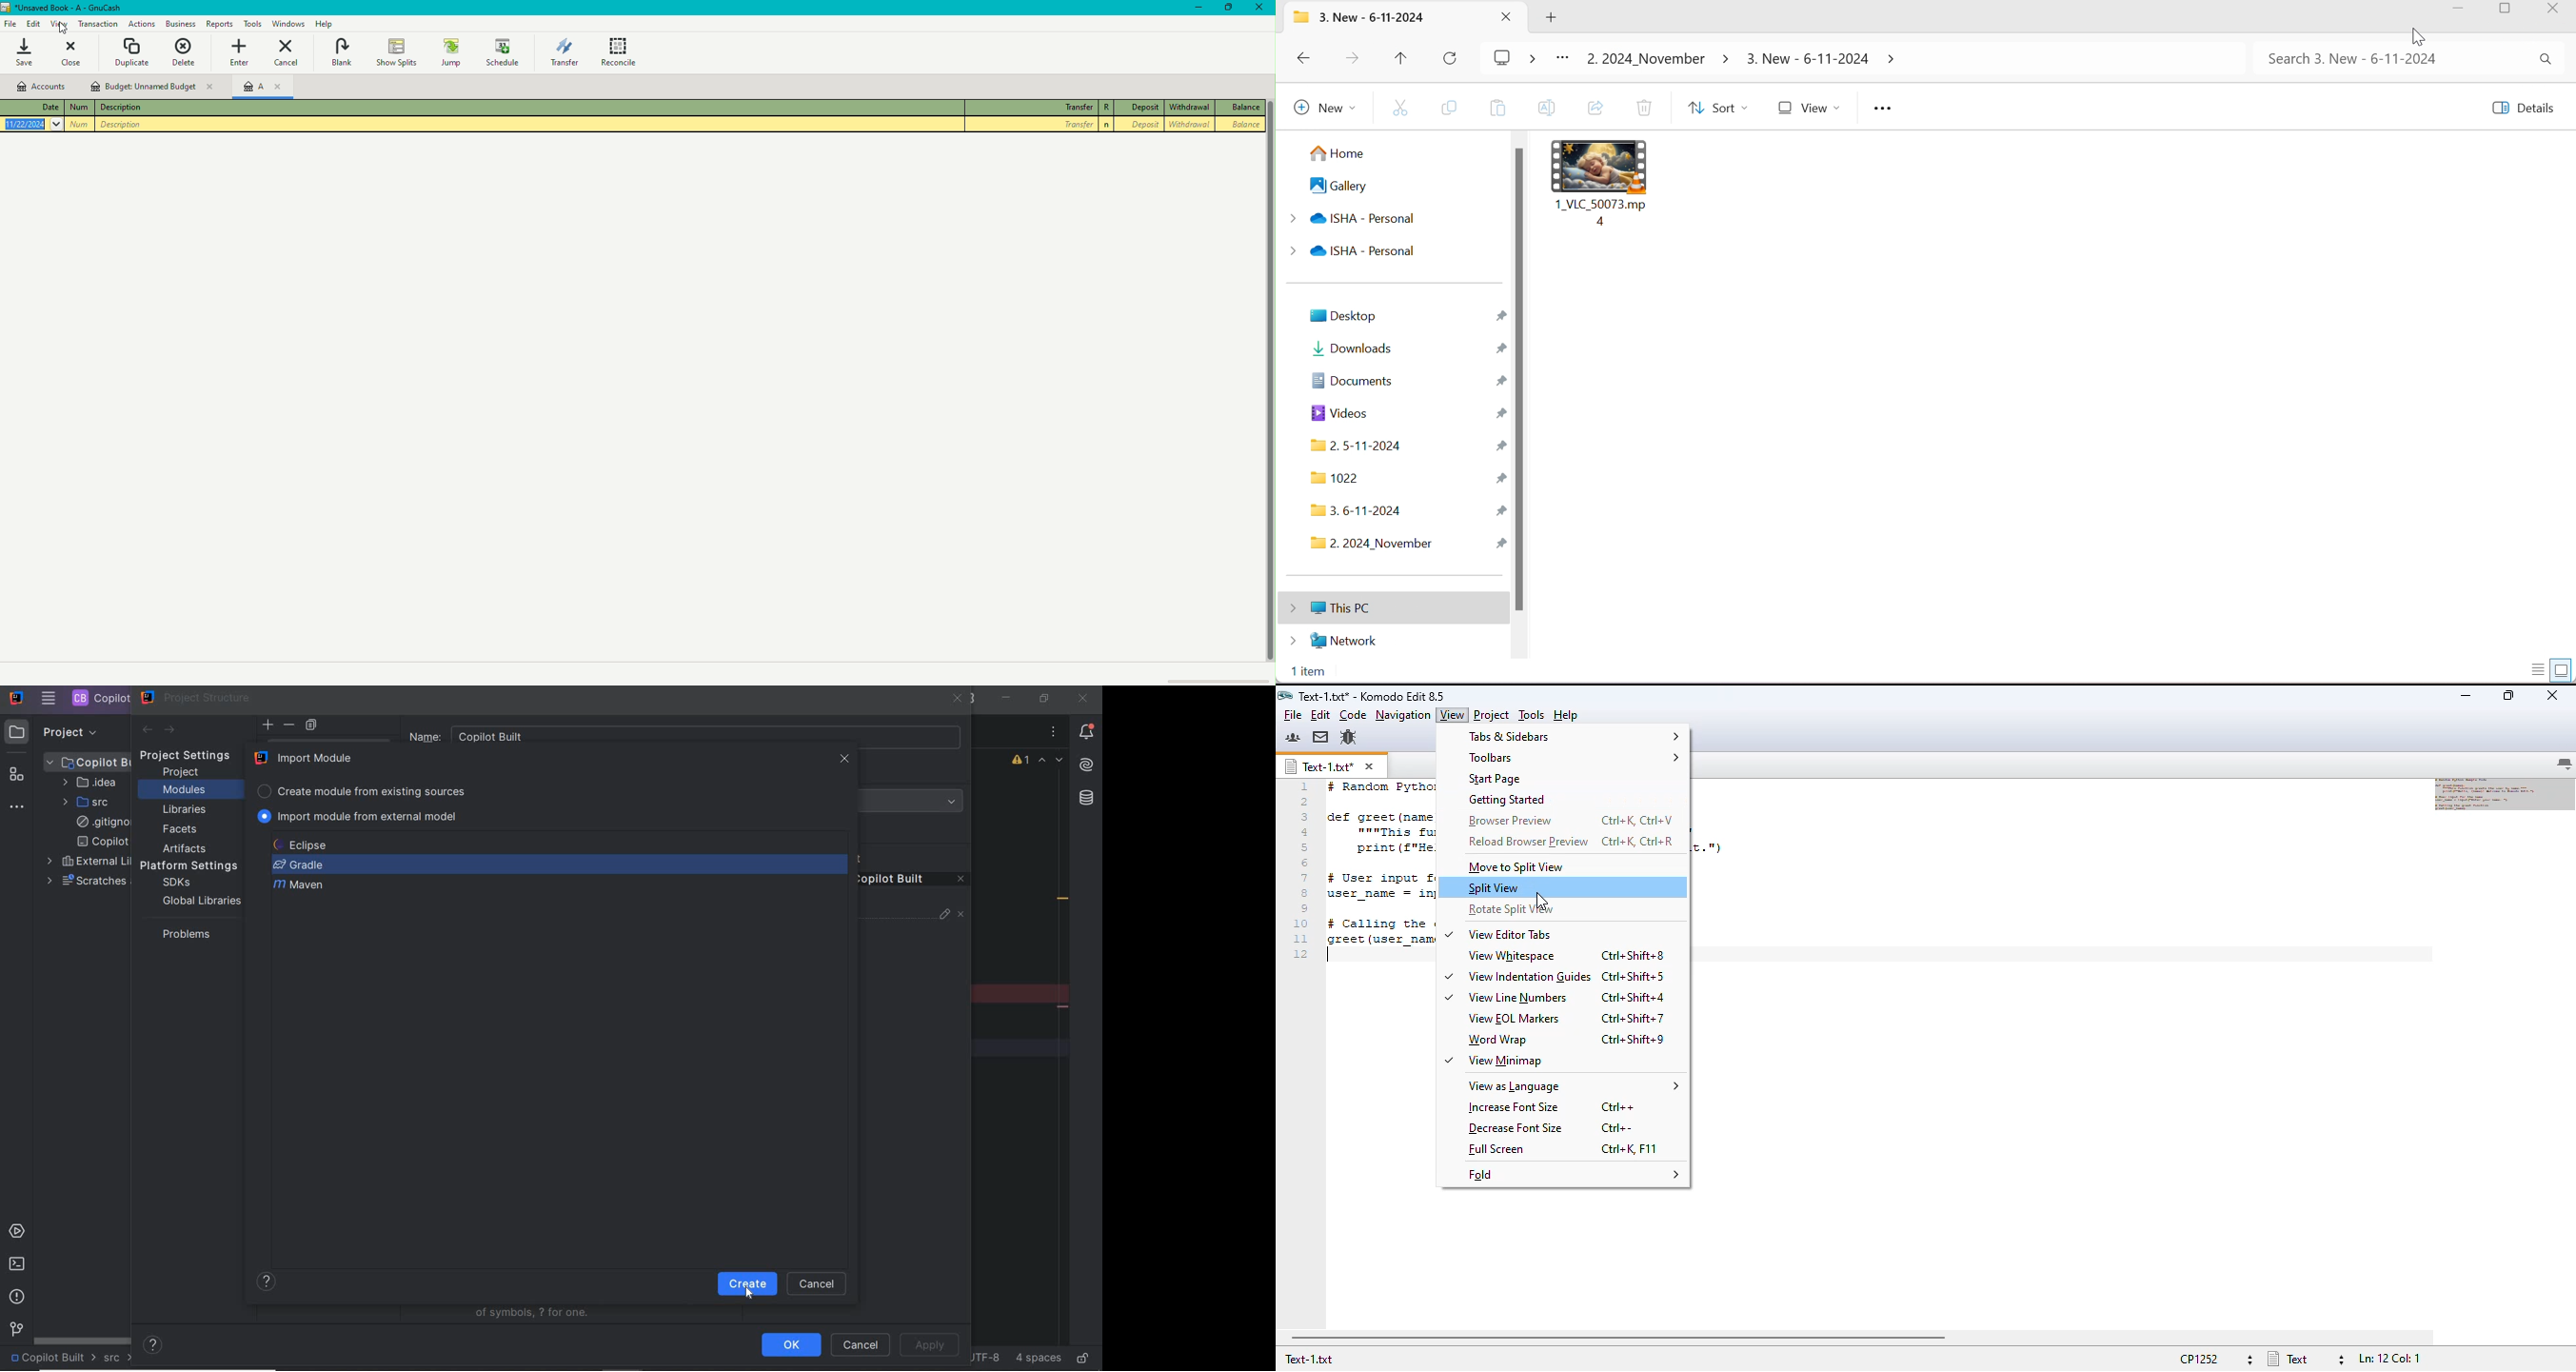  What do you see at coordinates (307, 758) in the screenshot?
I see `IMPORT MODULE` at bounding box center [307, 758].